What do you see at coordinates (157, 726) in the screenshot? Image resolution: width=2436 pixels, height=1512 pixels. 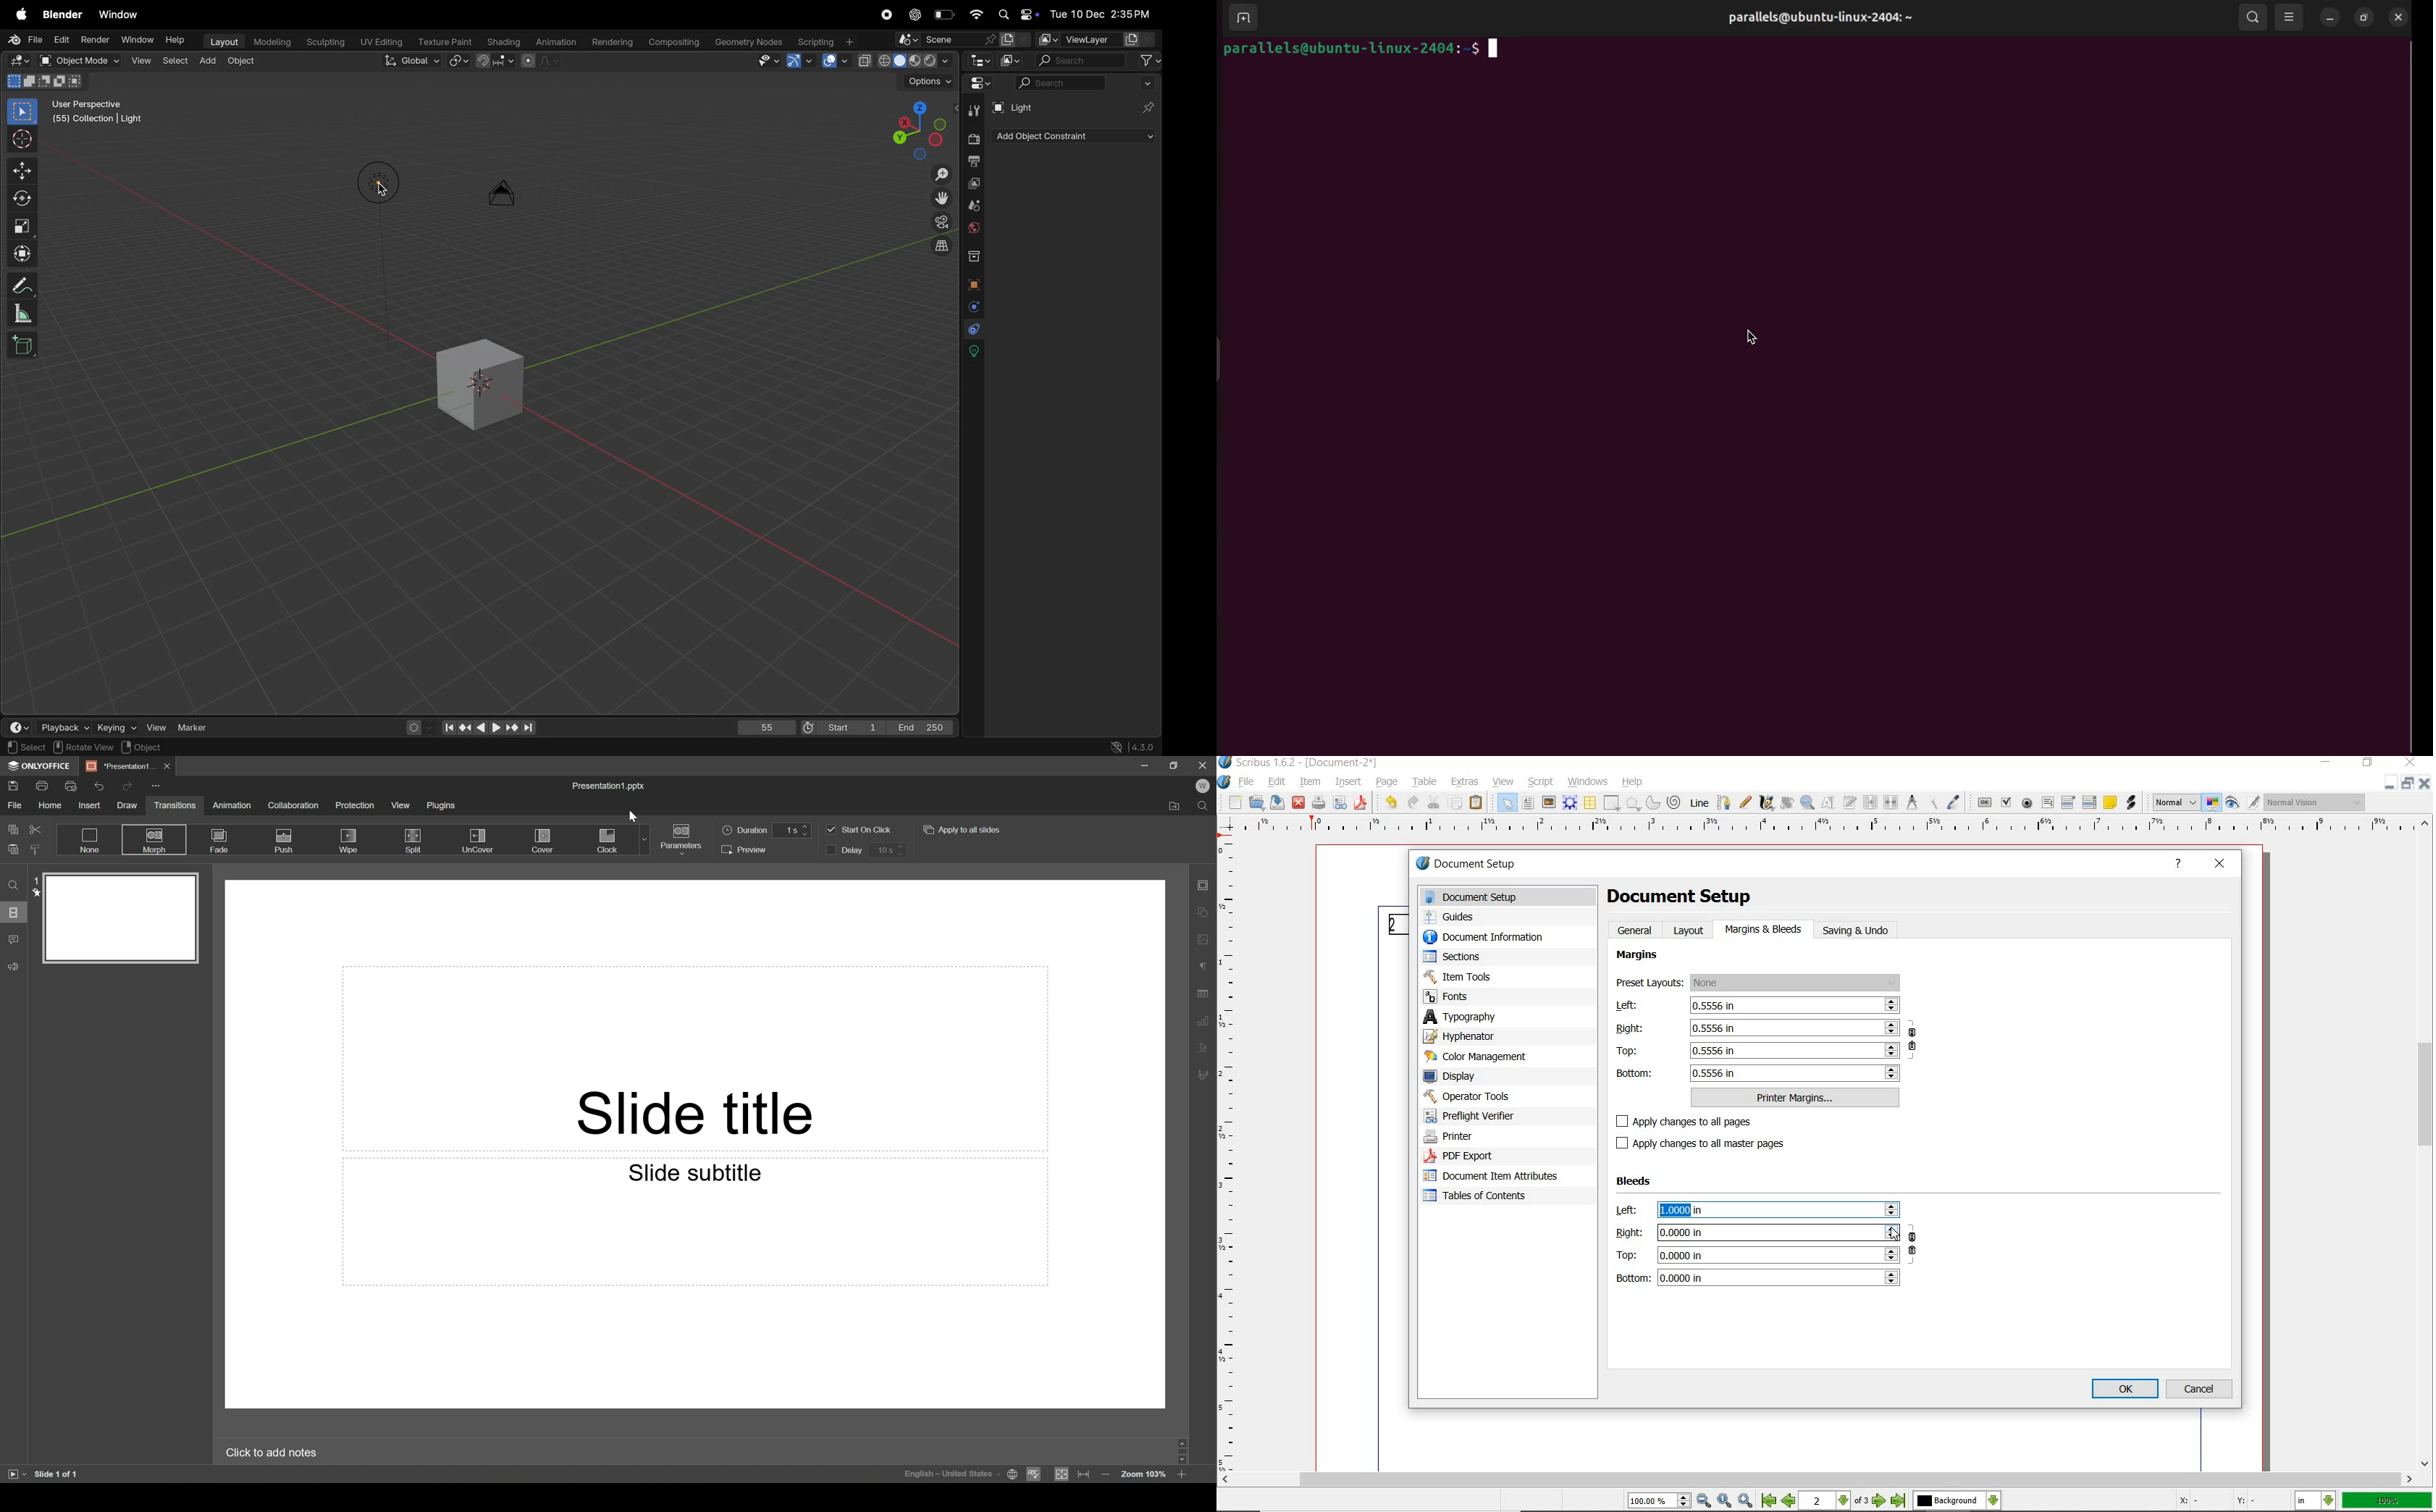 I see `view` at bounding box center [157, 726].